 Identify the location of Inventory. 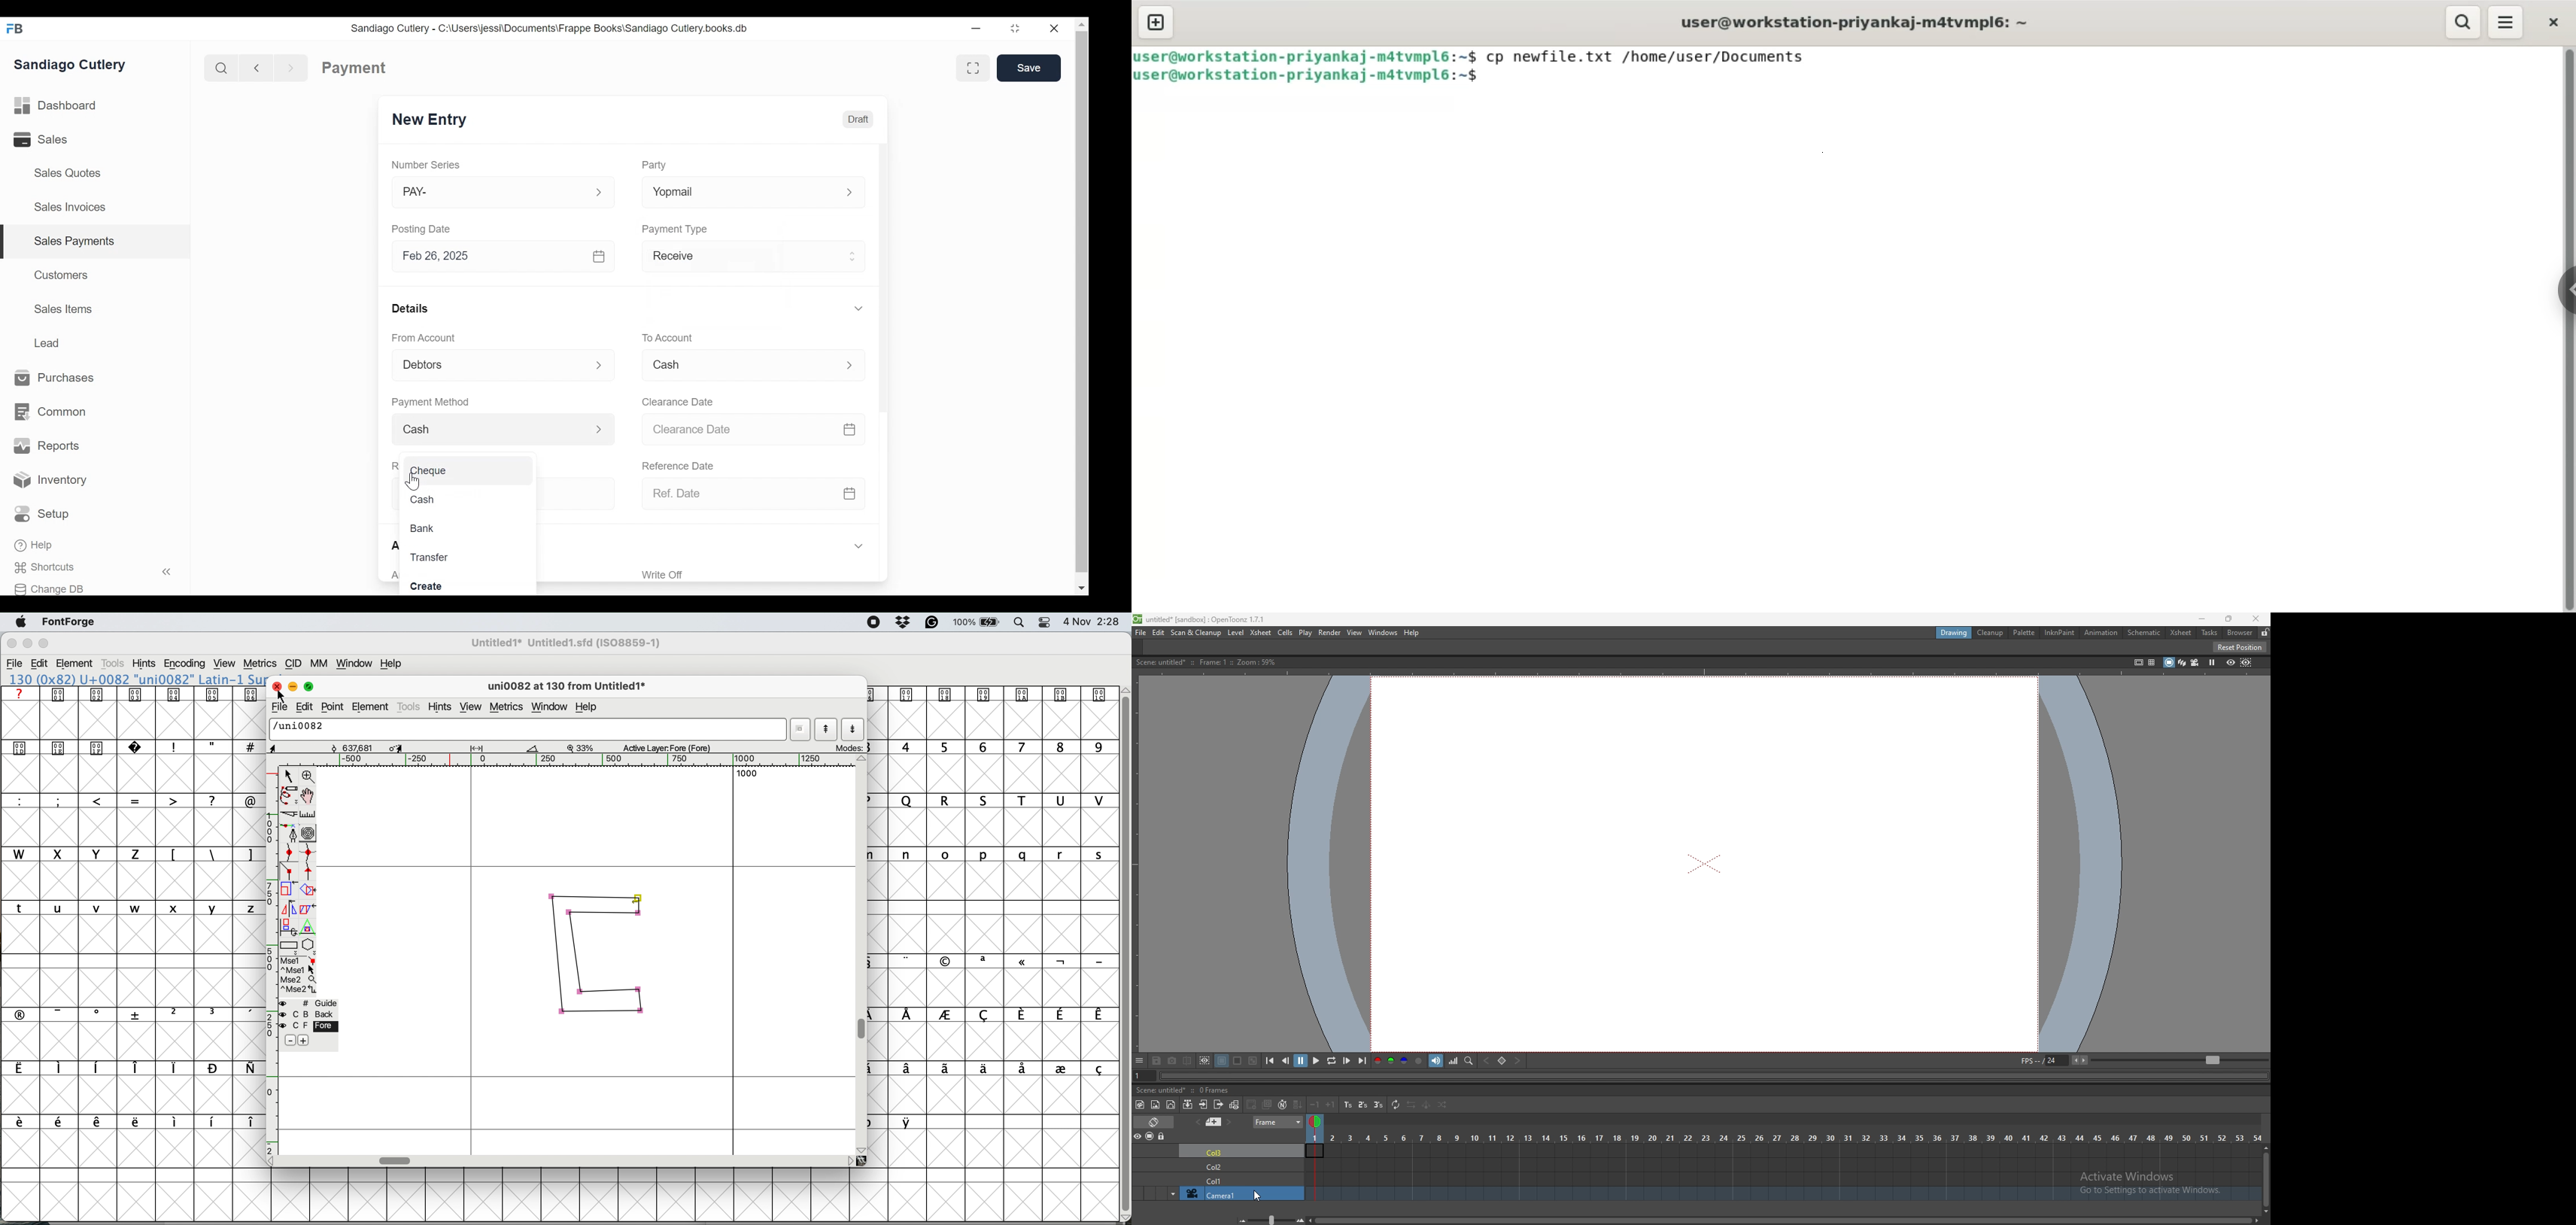
(51, 480).